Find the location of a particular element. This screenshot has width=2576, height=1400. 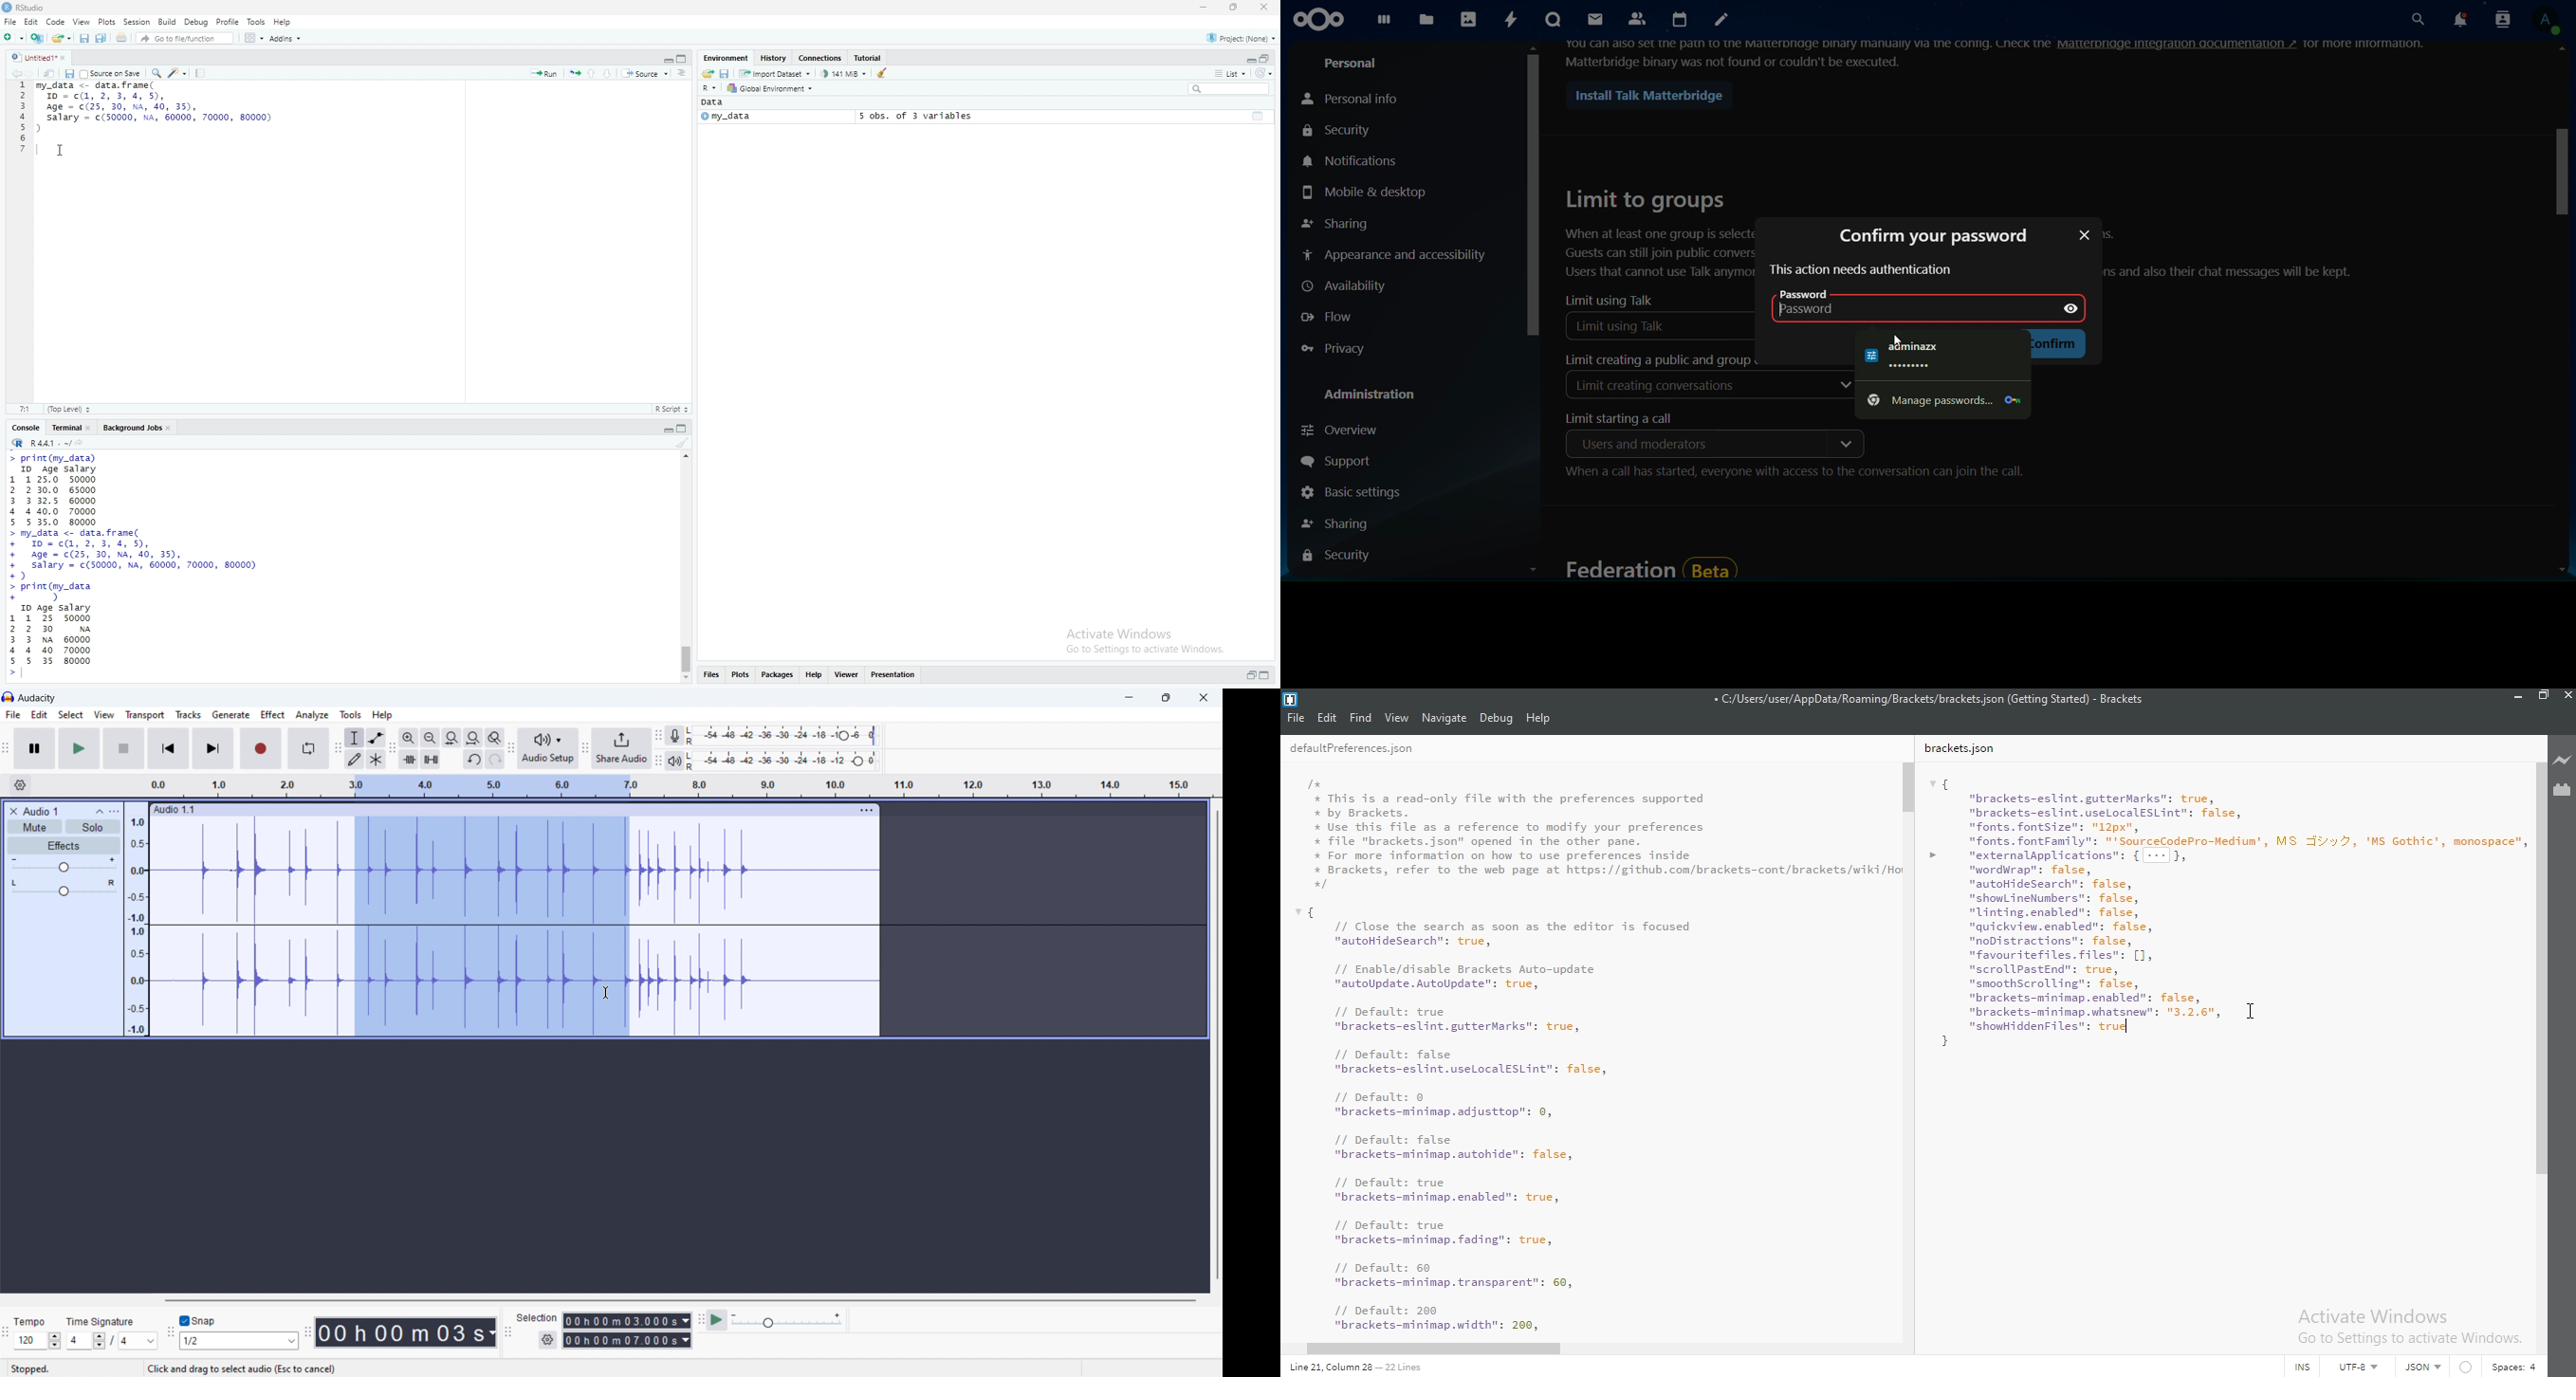

R 4.4.1 is located at coordinates (41, 444).